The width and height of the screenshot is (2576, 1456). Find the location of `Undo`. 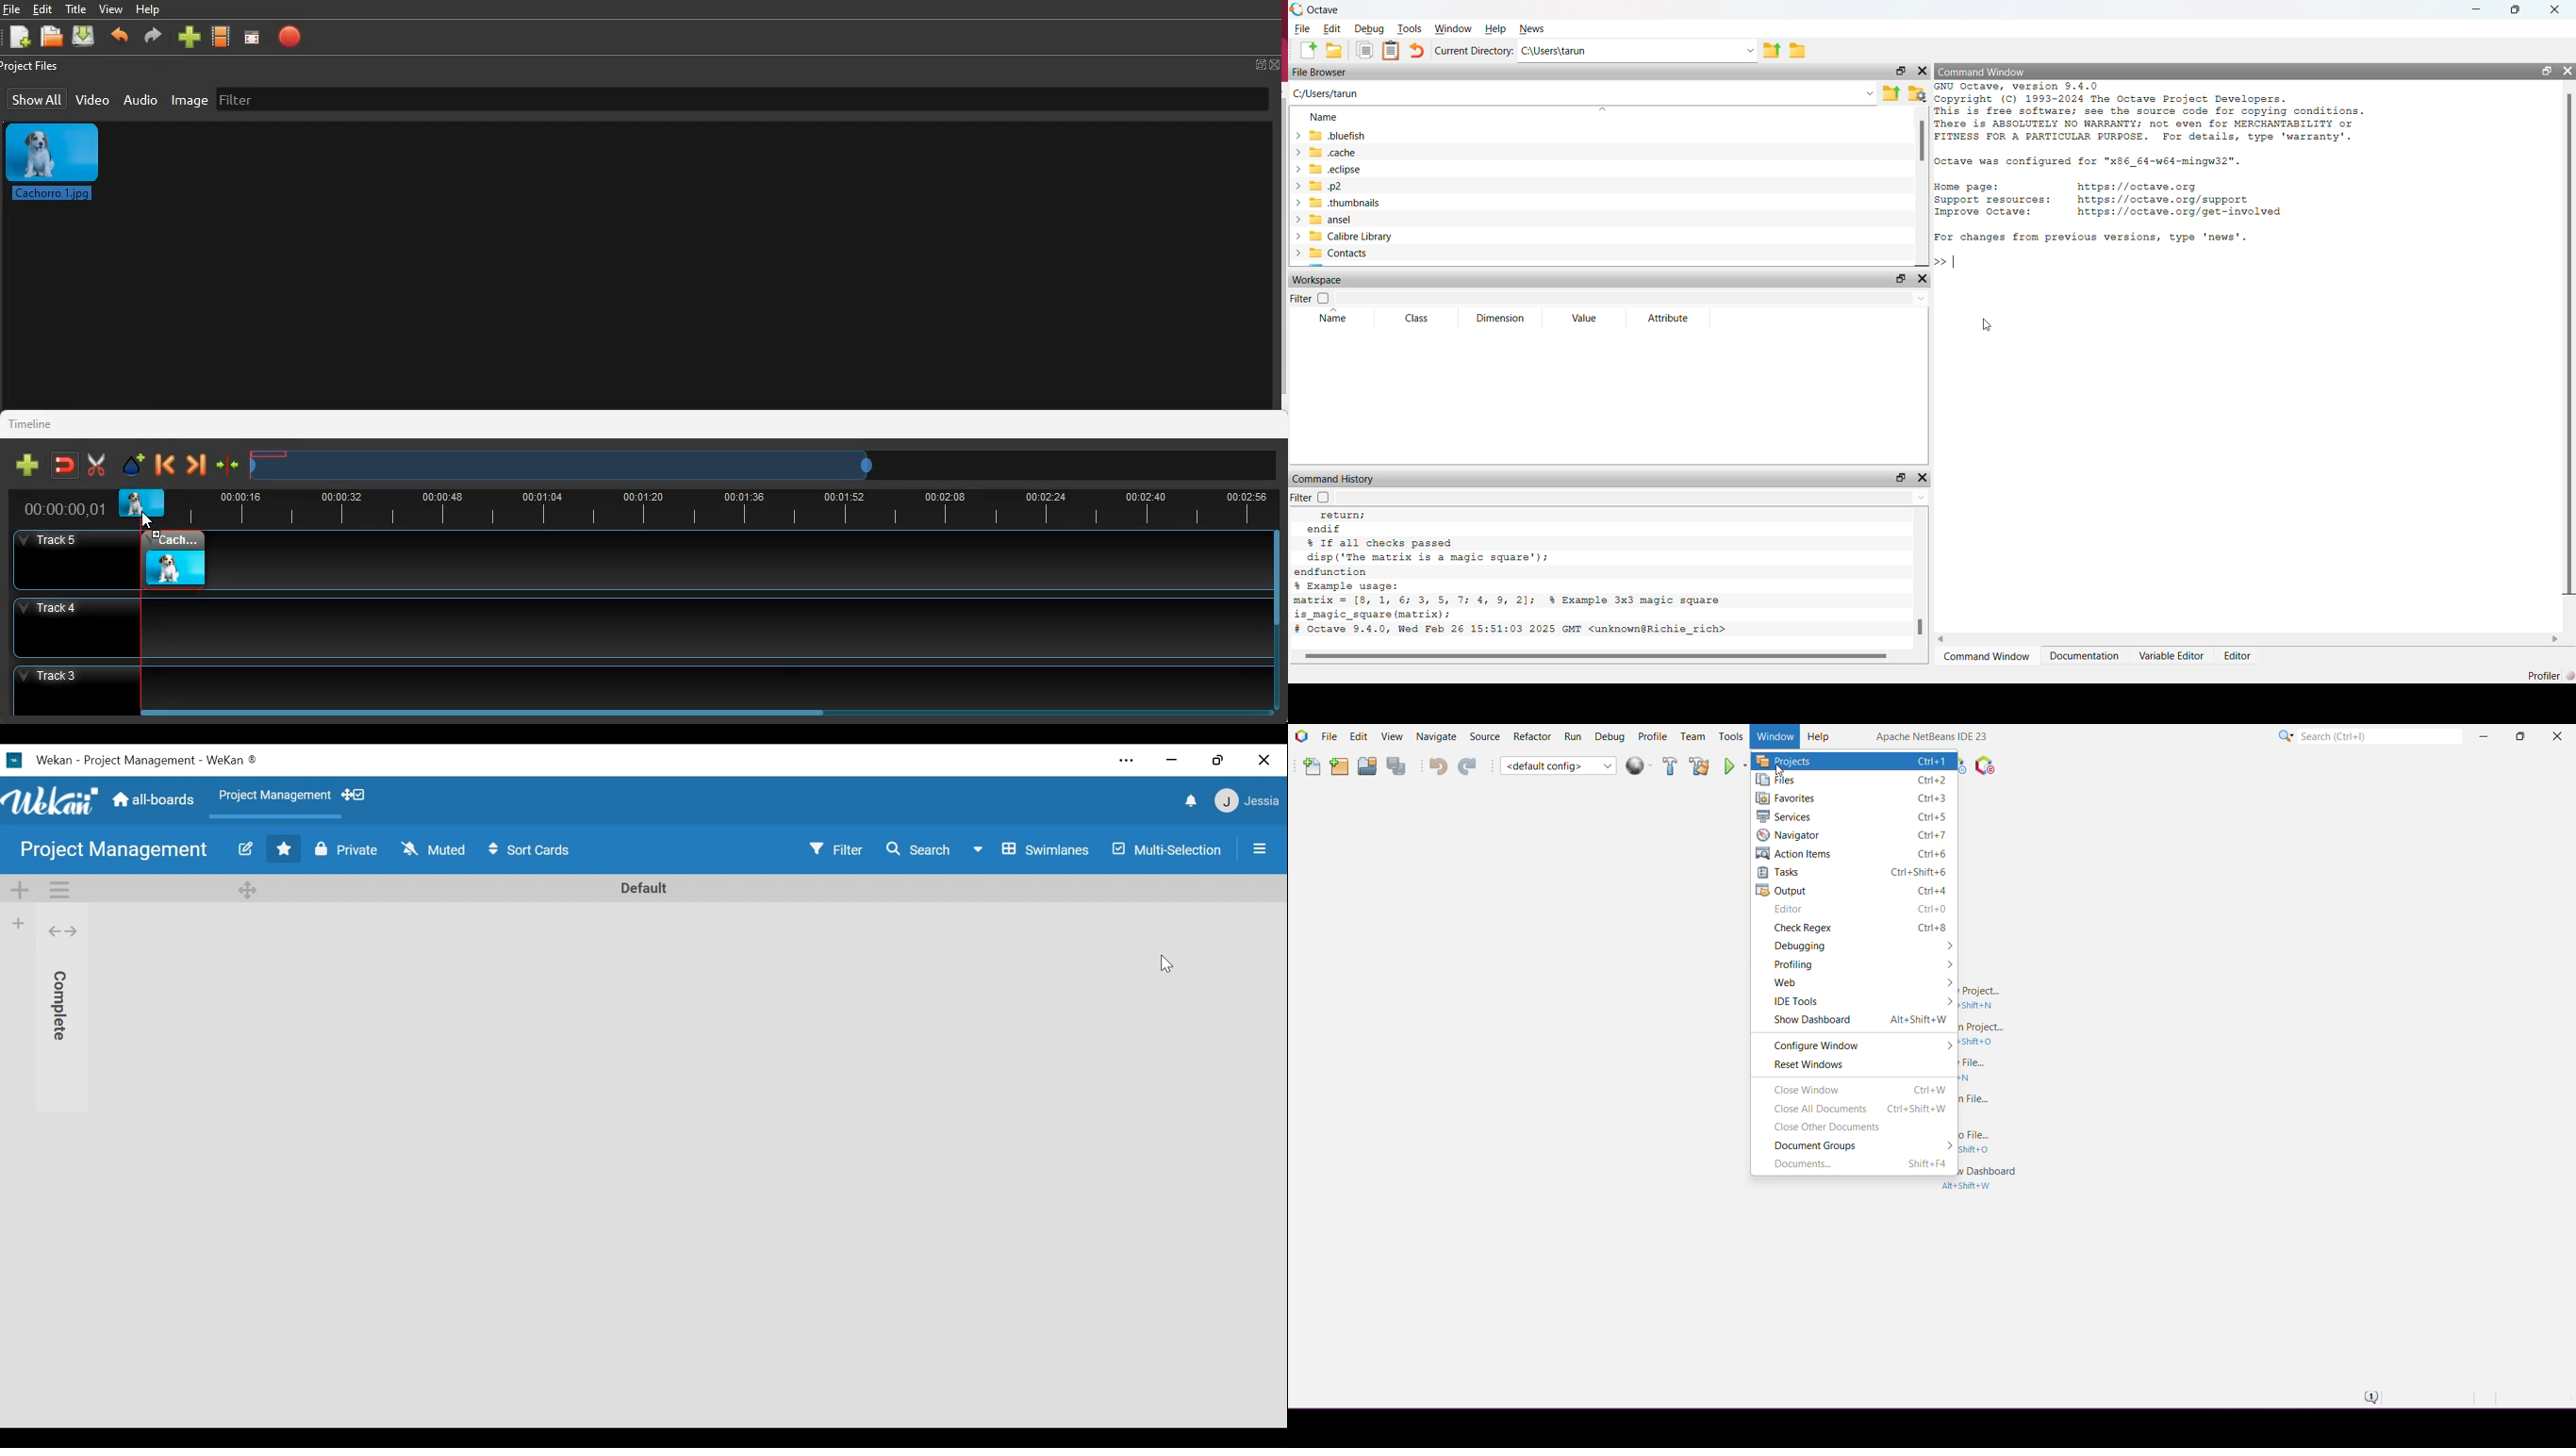

Undo is located at coordinates (1417, 50).